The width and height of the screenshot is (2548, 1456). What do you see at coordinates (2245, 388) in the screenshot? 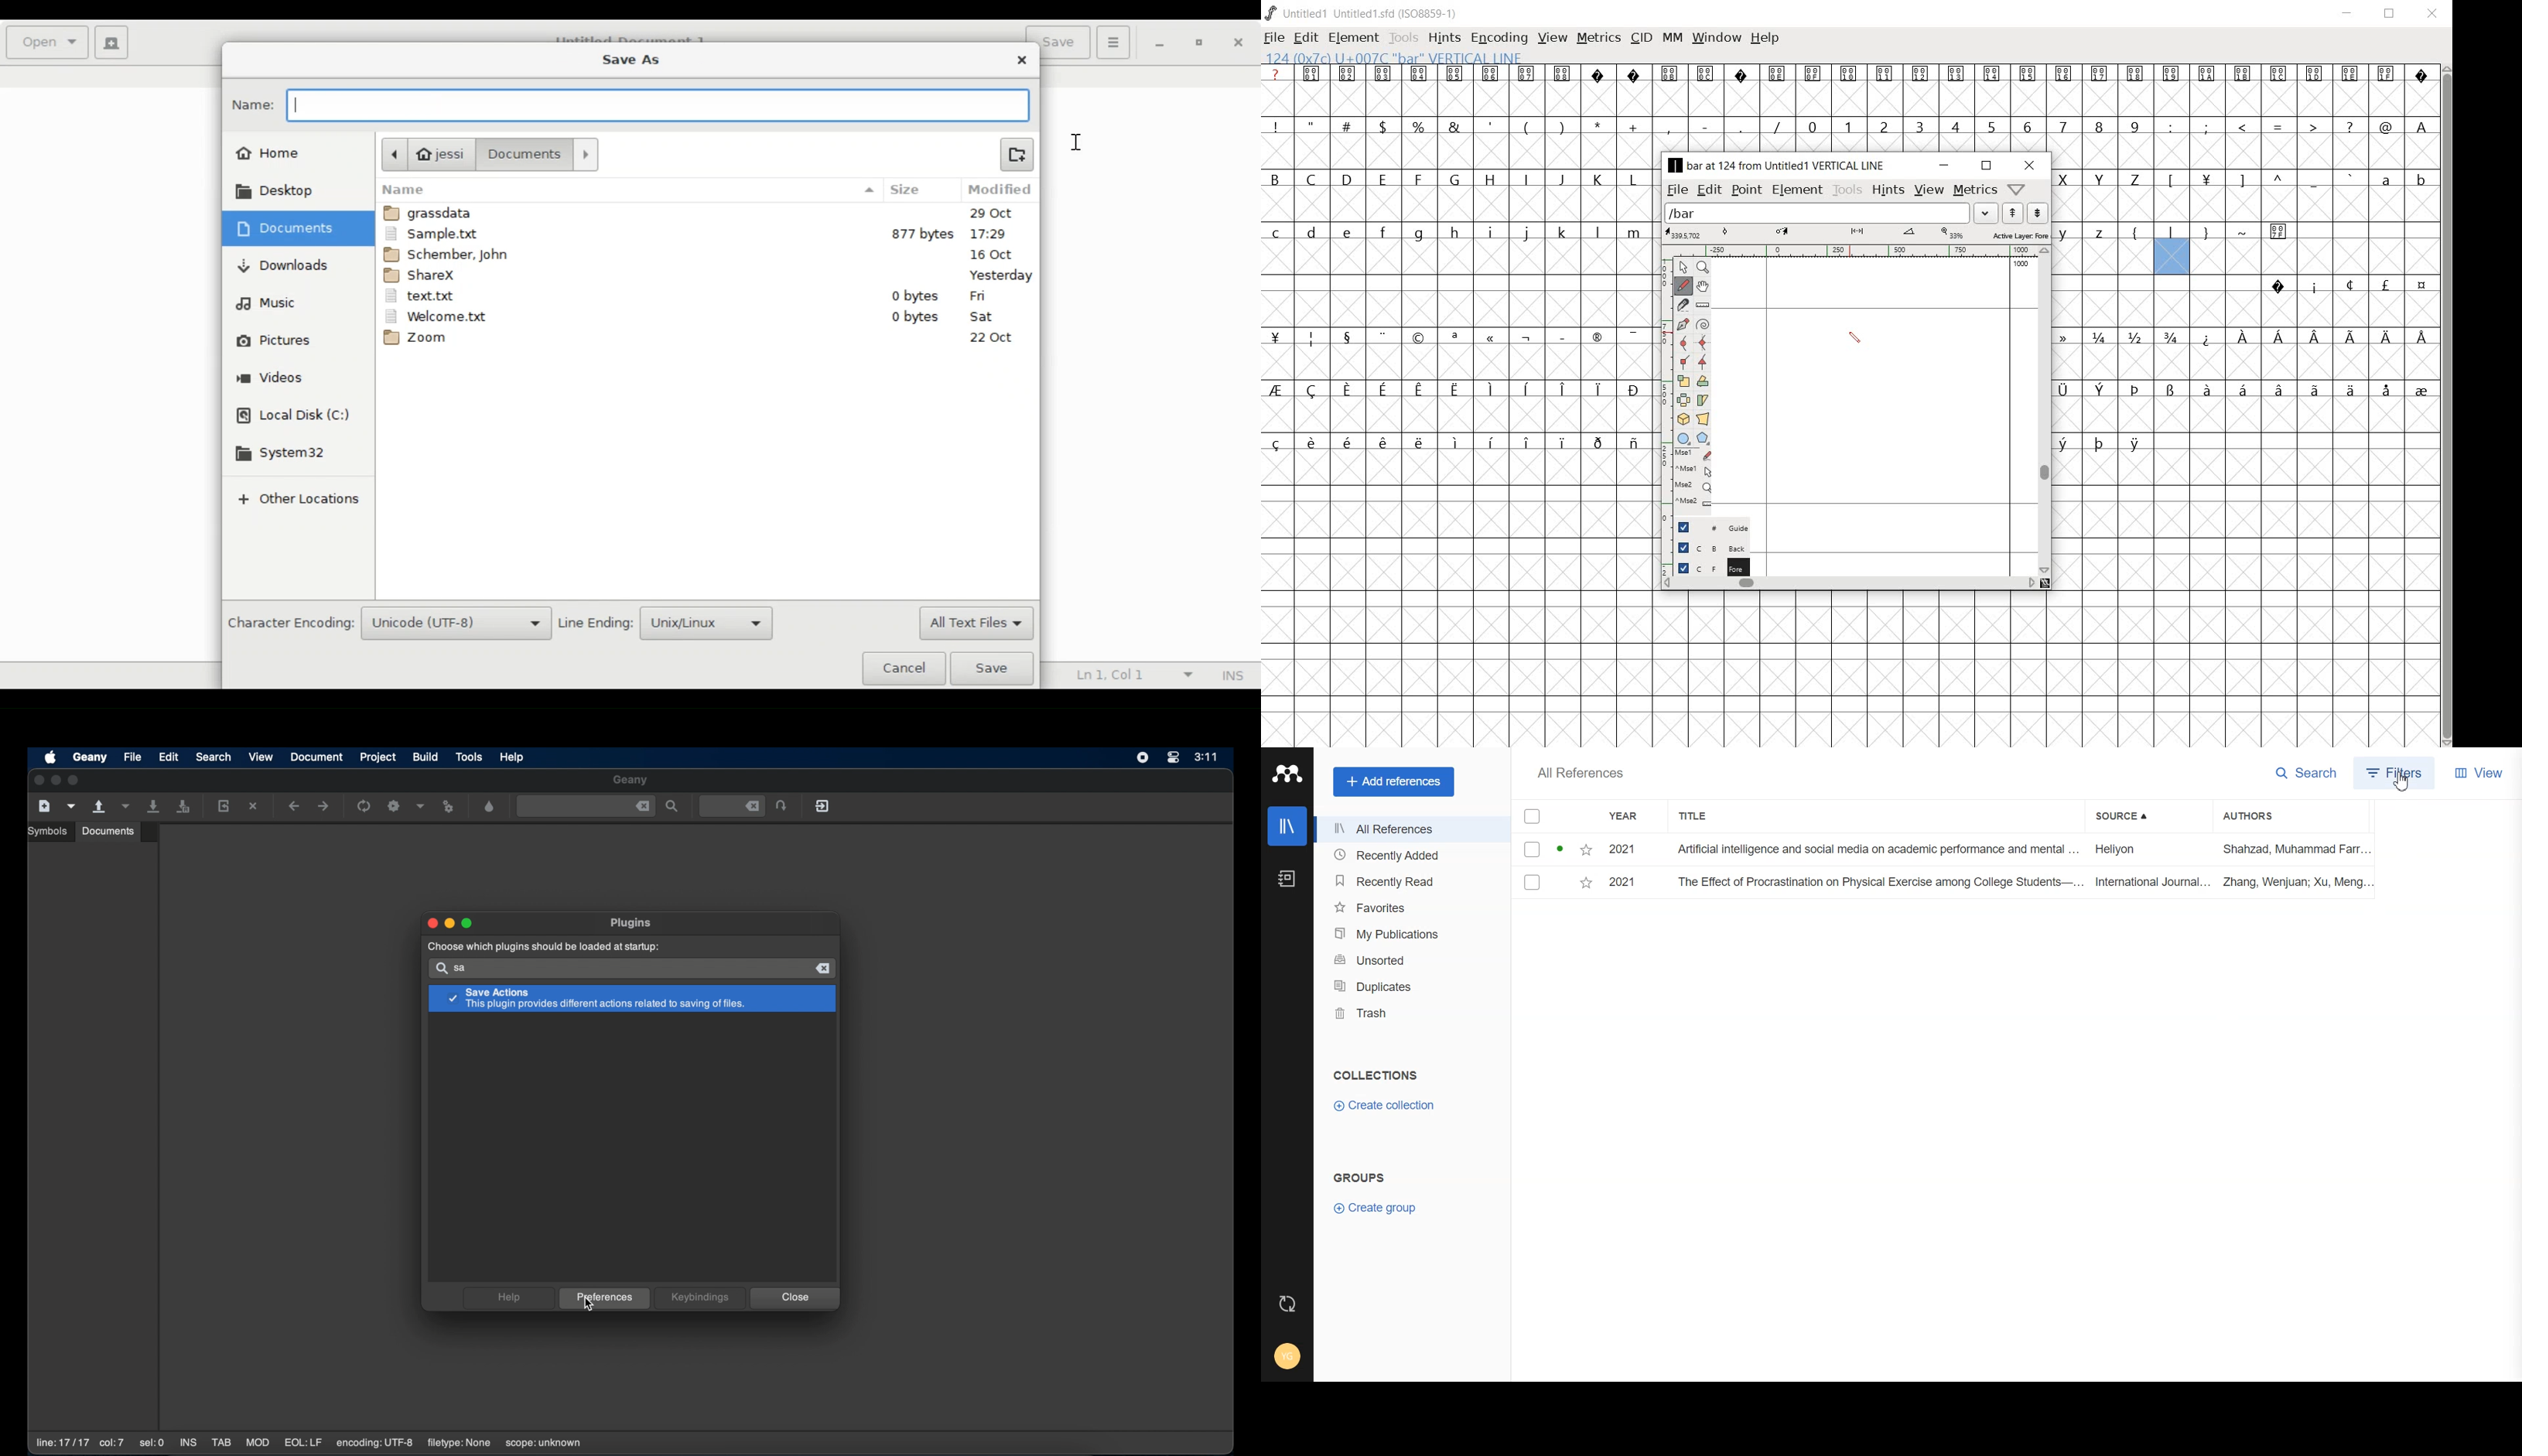
I see `special letters` at bounding box center [2245, 388].